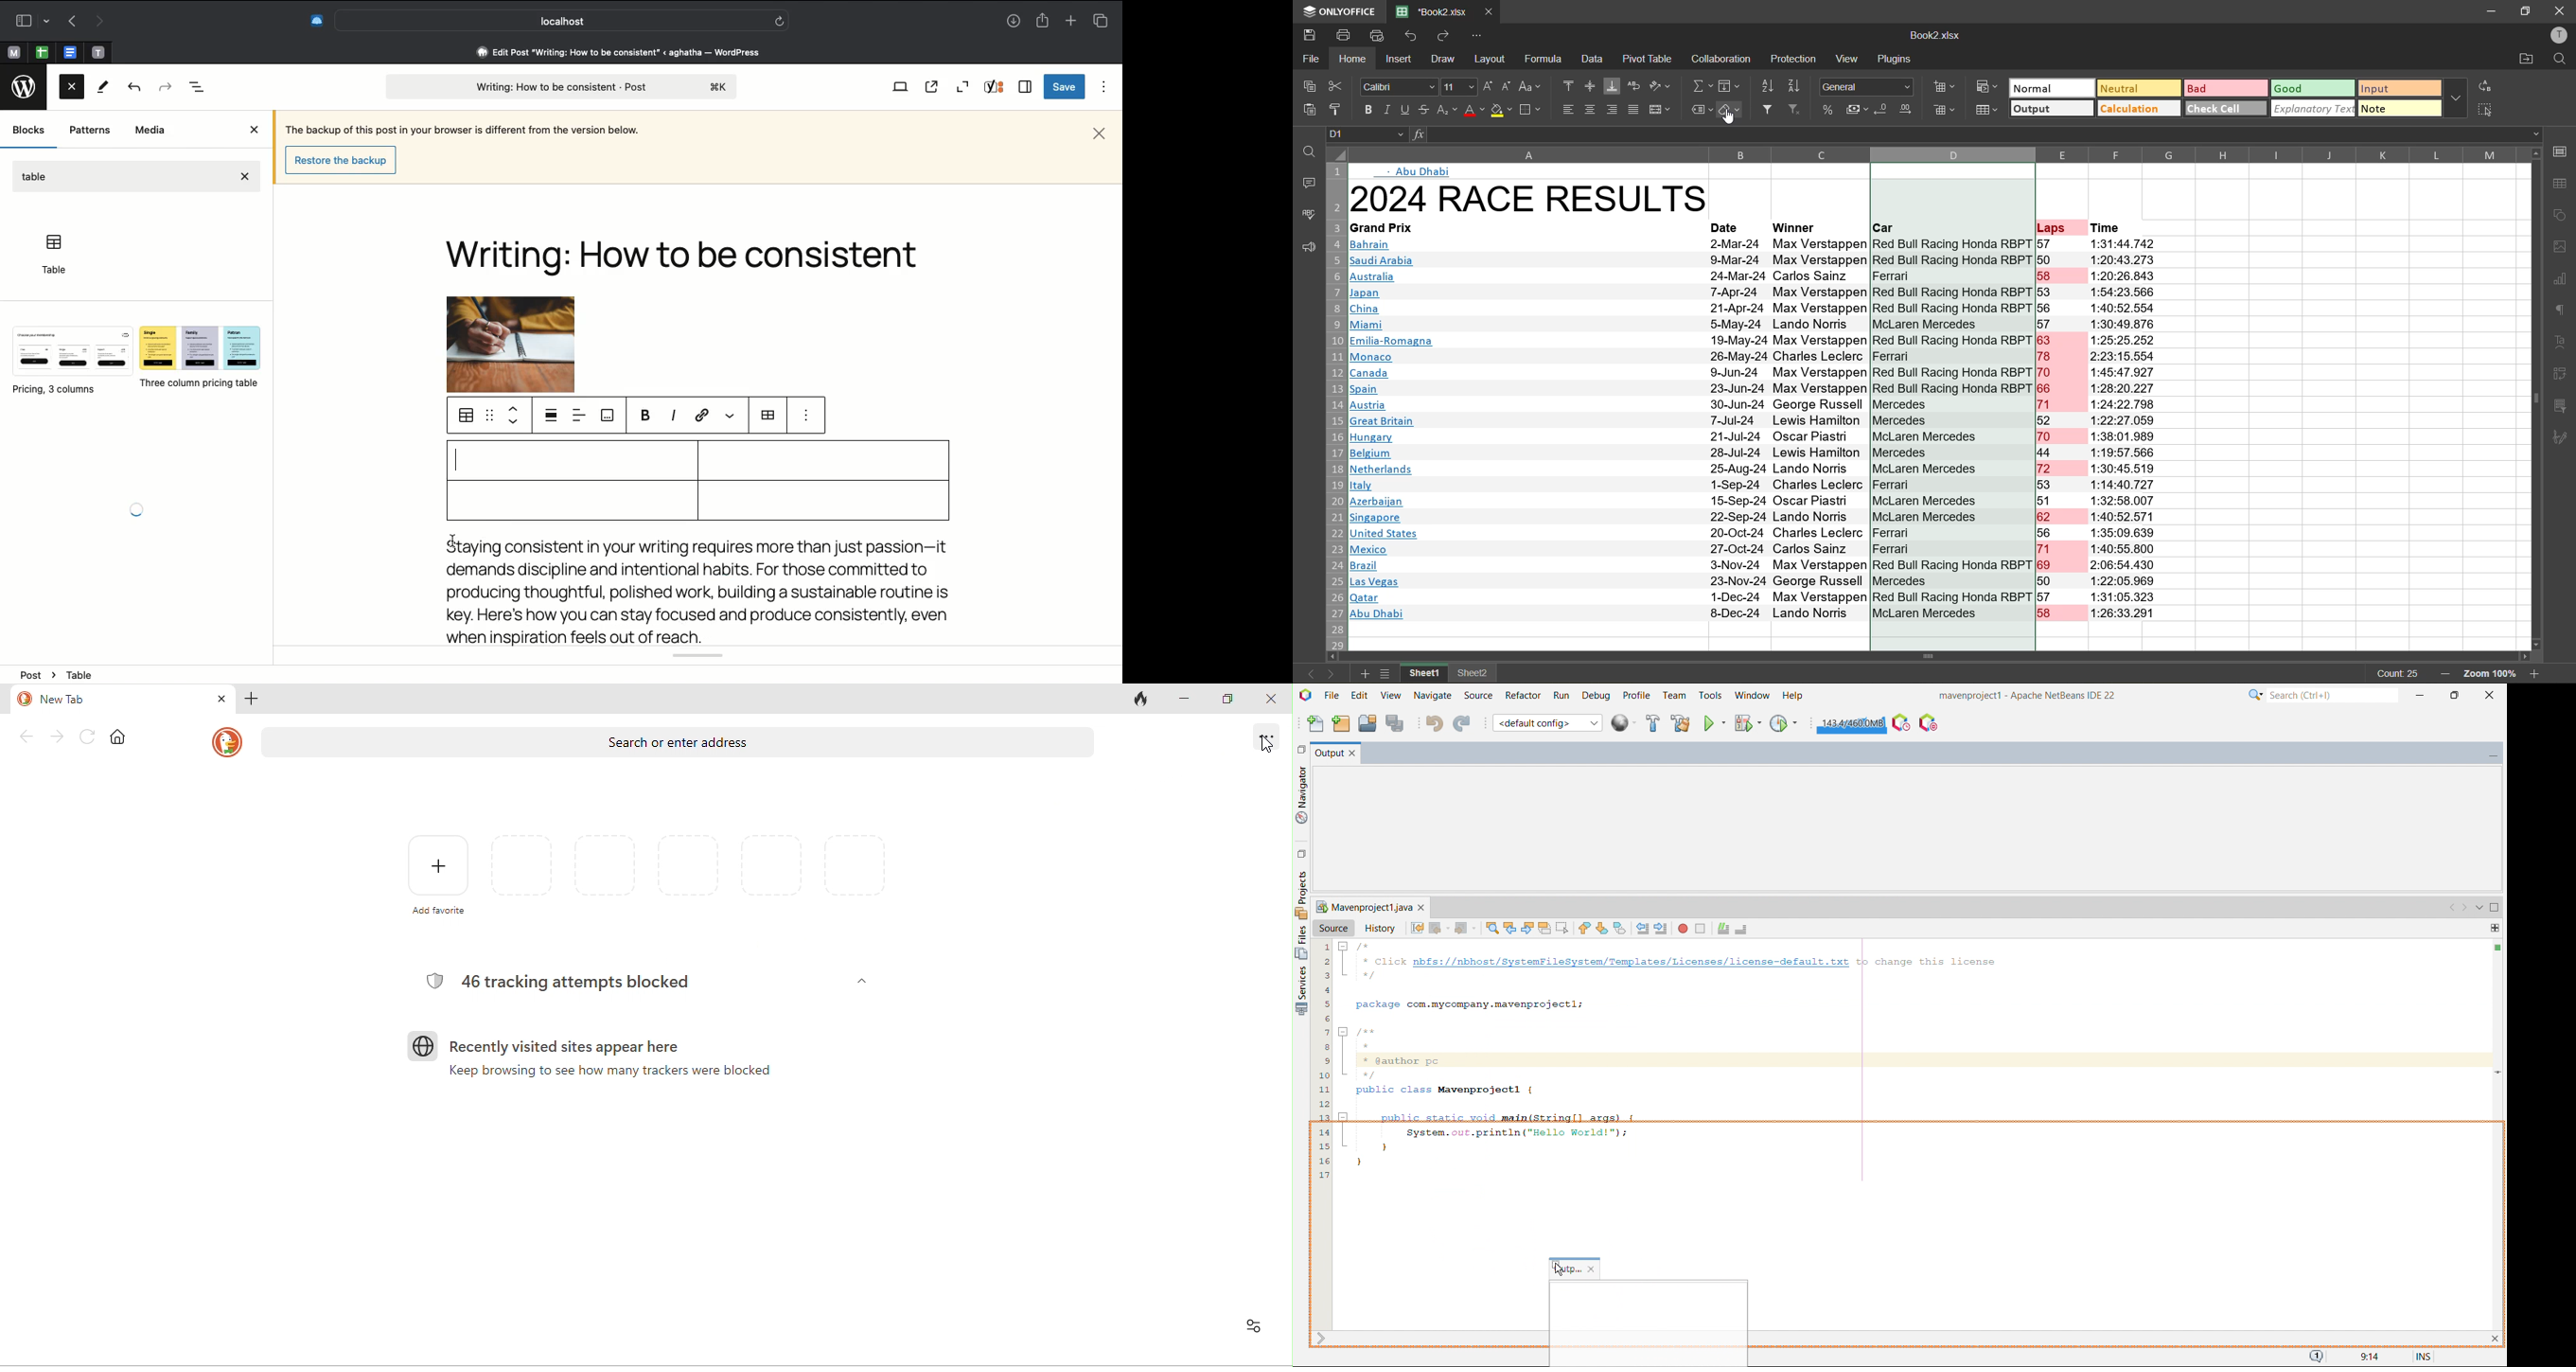 The height and width of the screenshot is (1372, 2576). I want to click on URL, so click(700, 417).